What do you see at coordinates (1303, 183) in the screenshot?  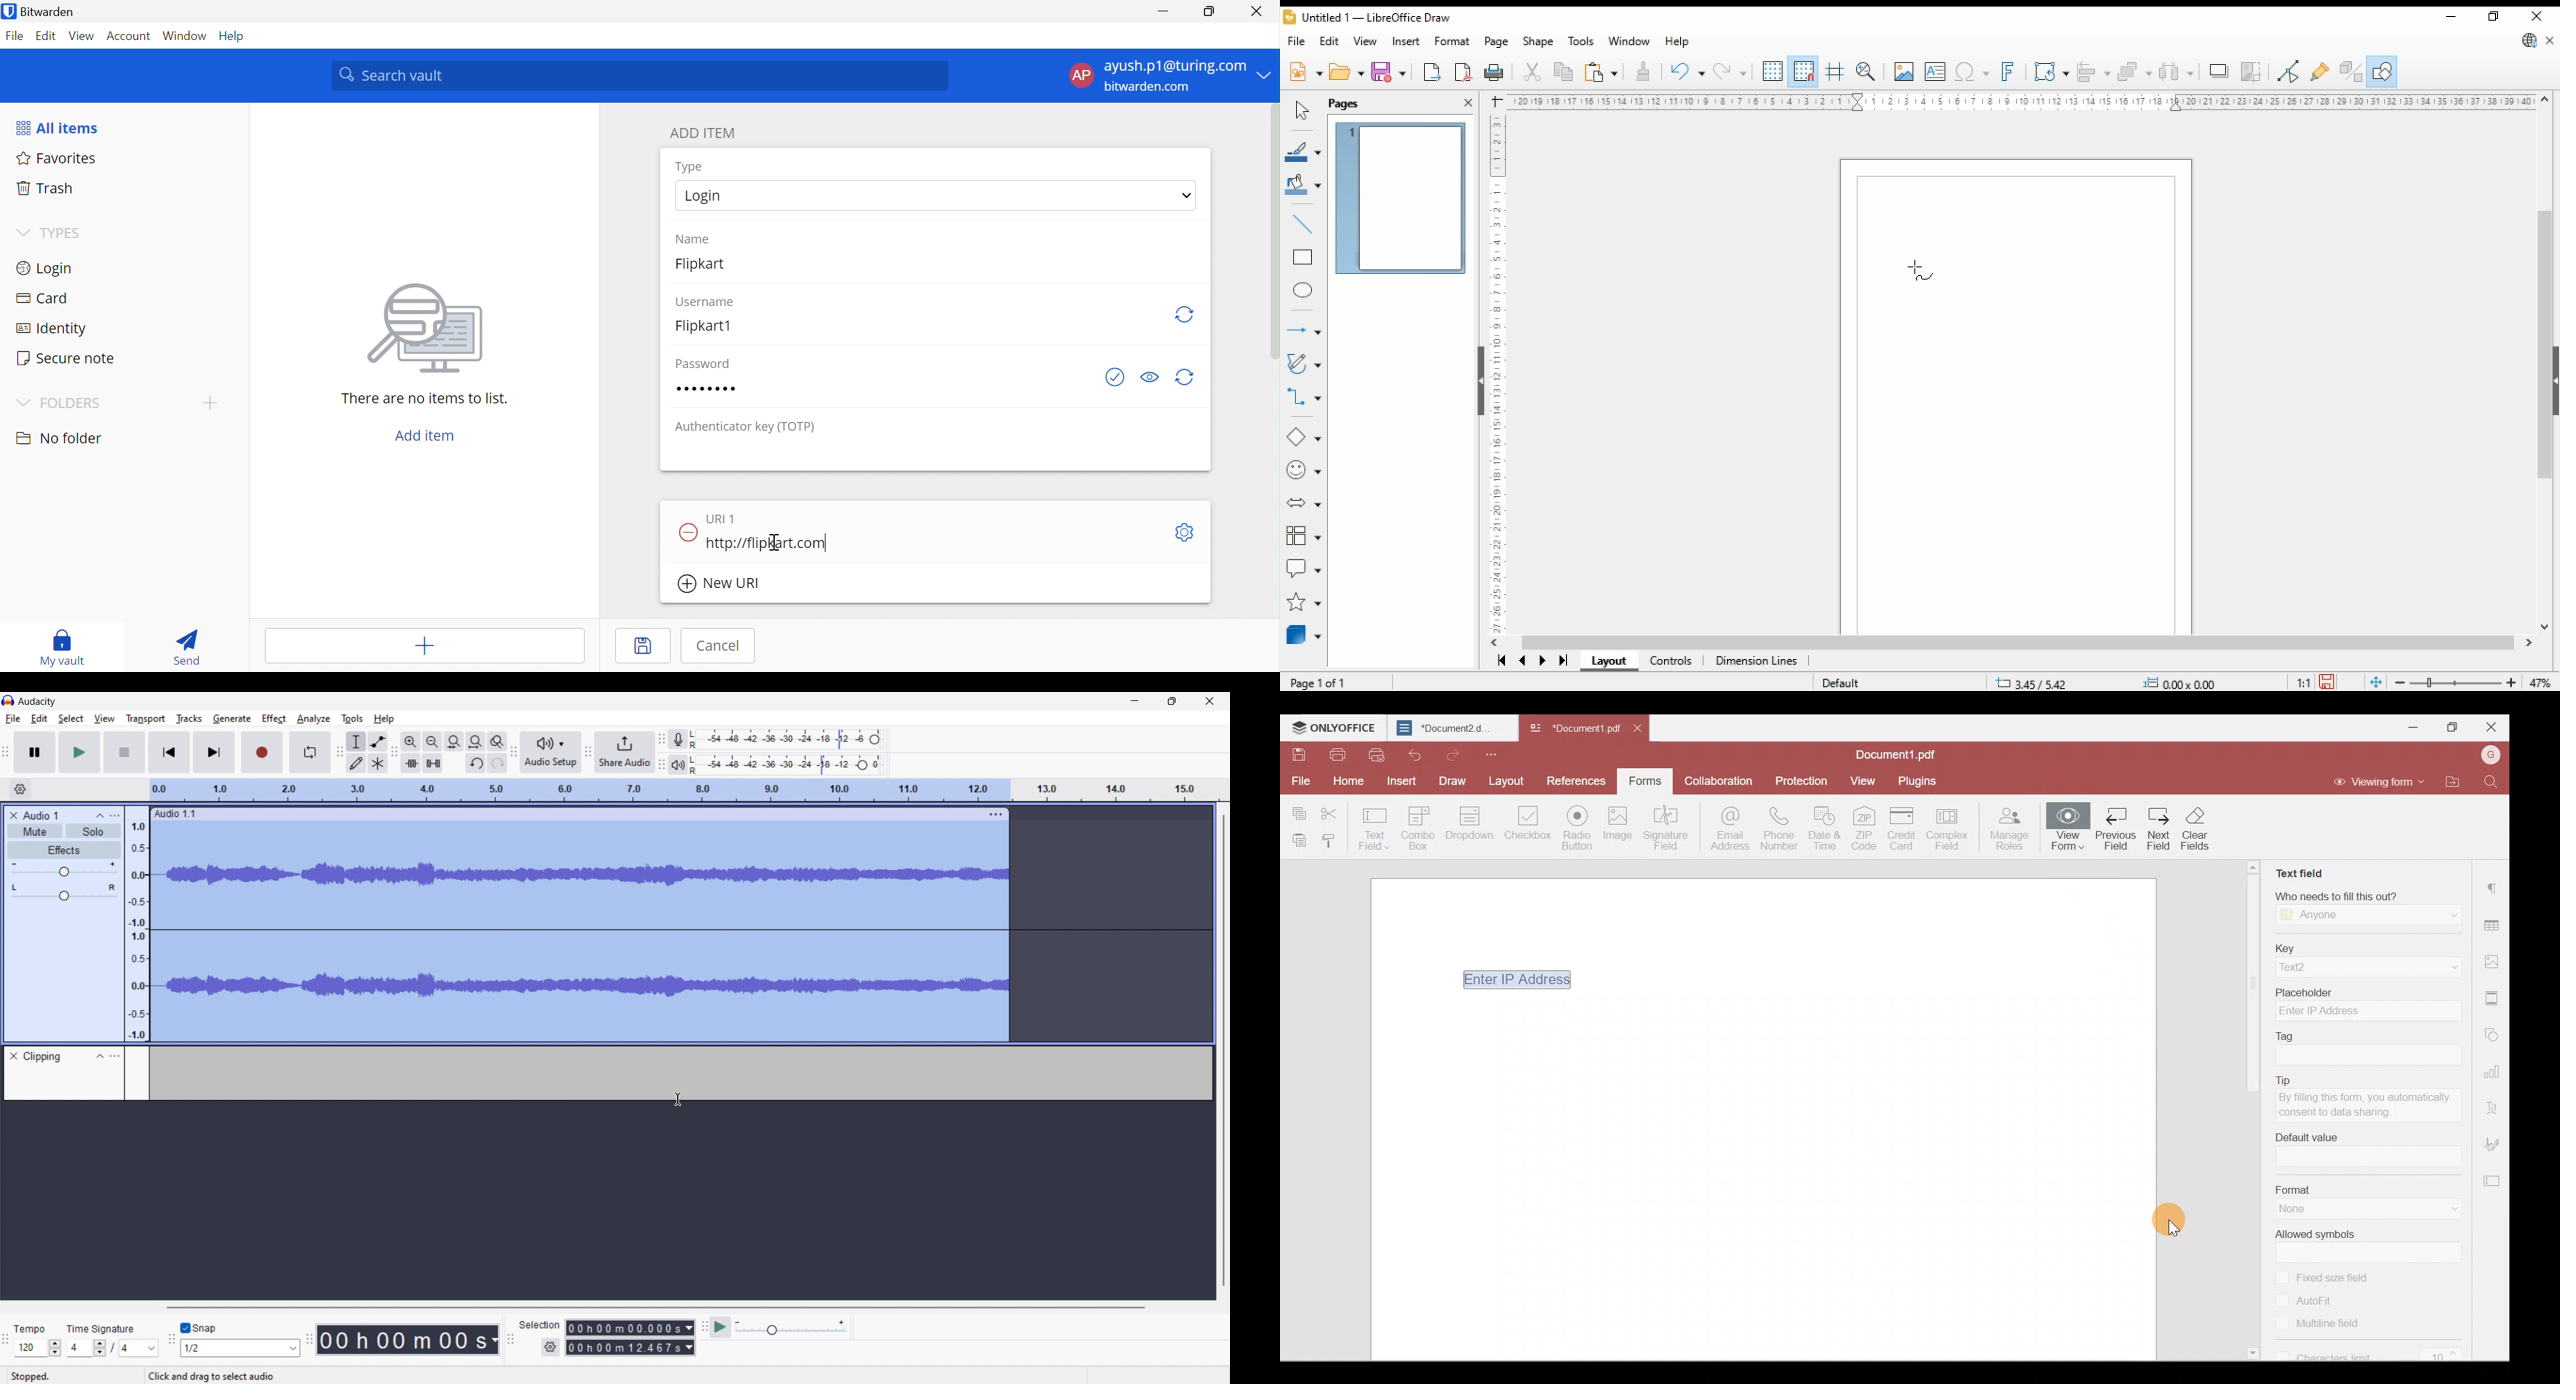 I see `fill color` at bounding box center [1303, 183].